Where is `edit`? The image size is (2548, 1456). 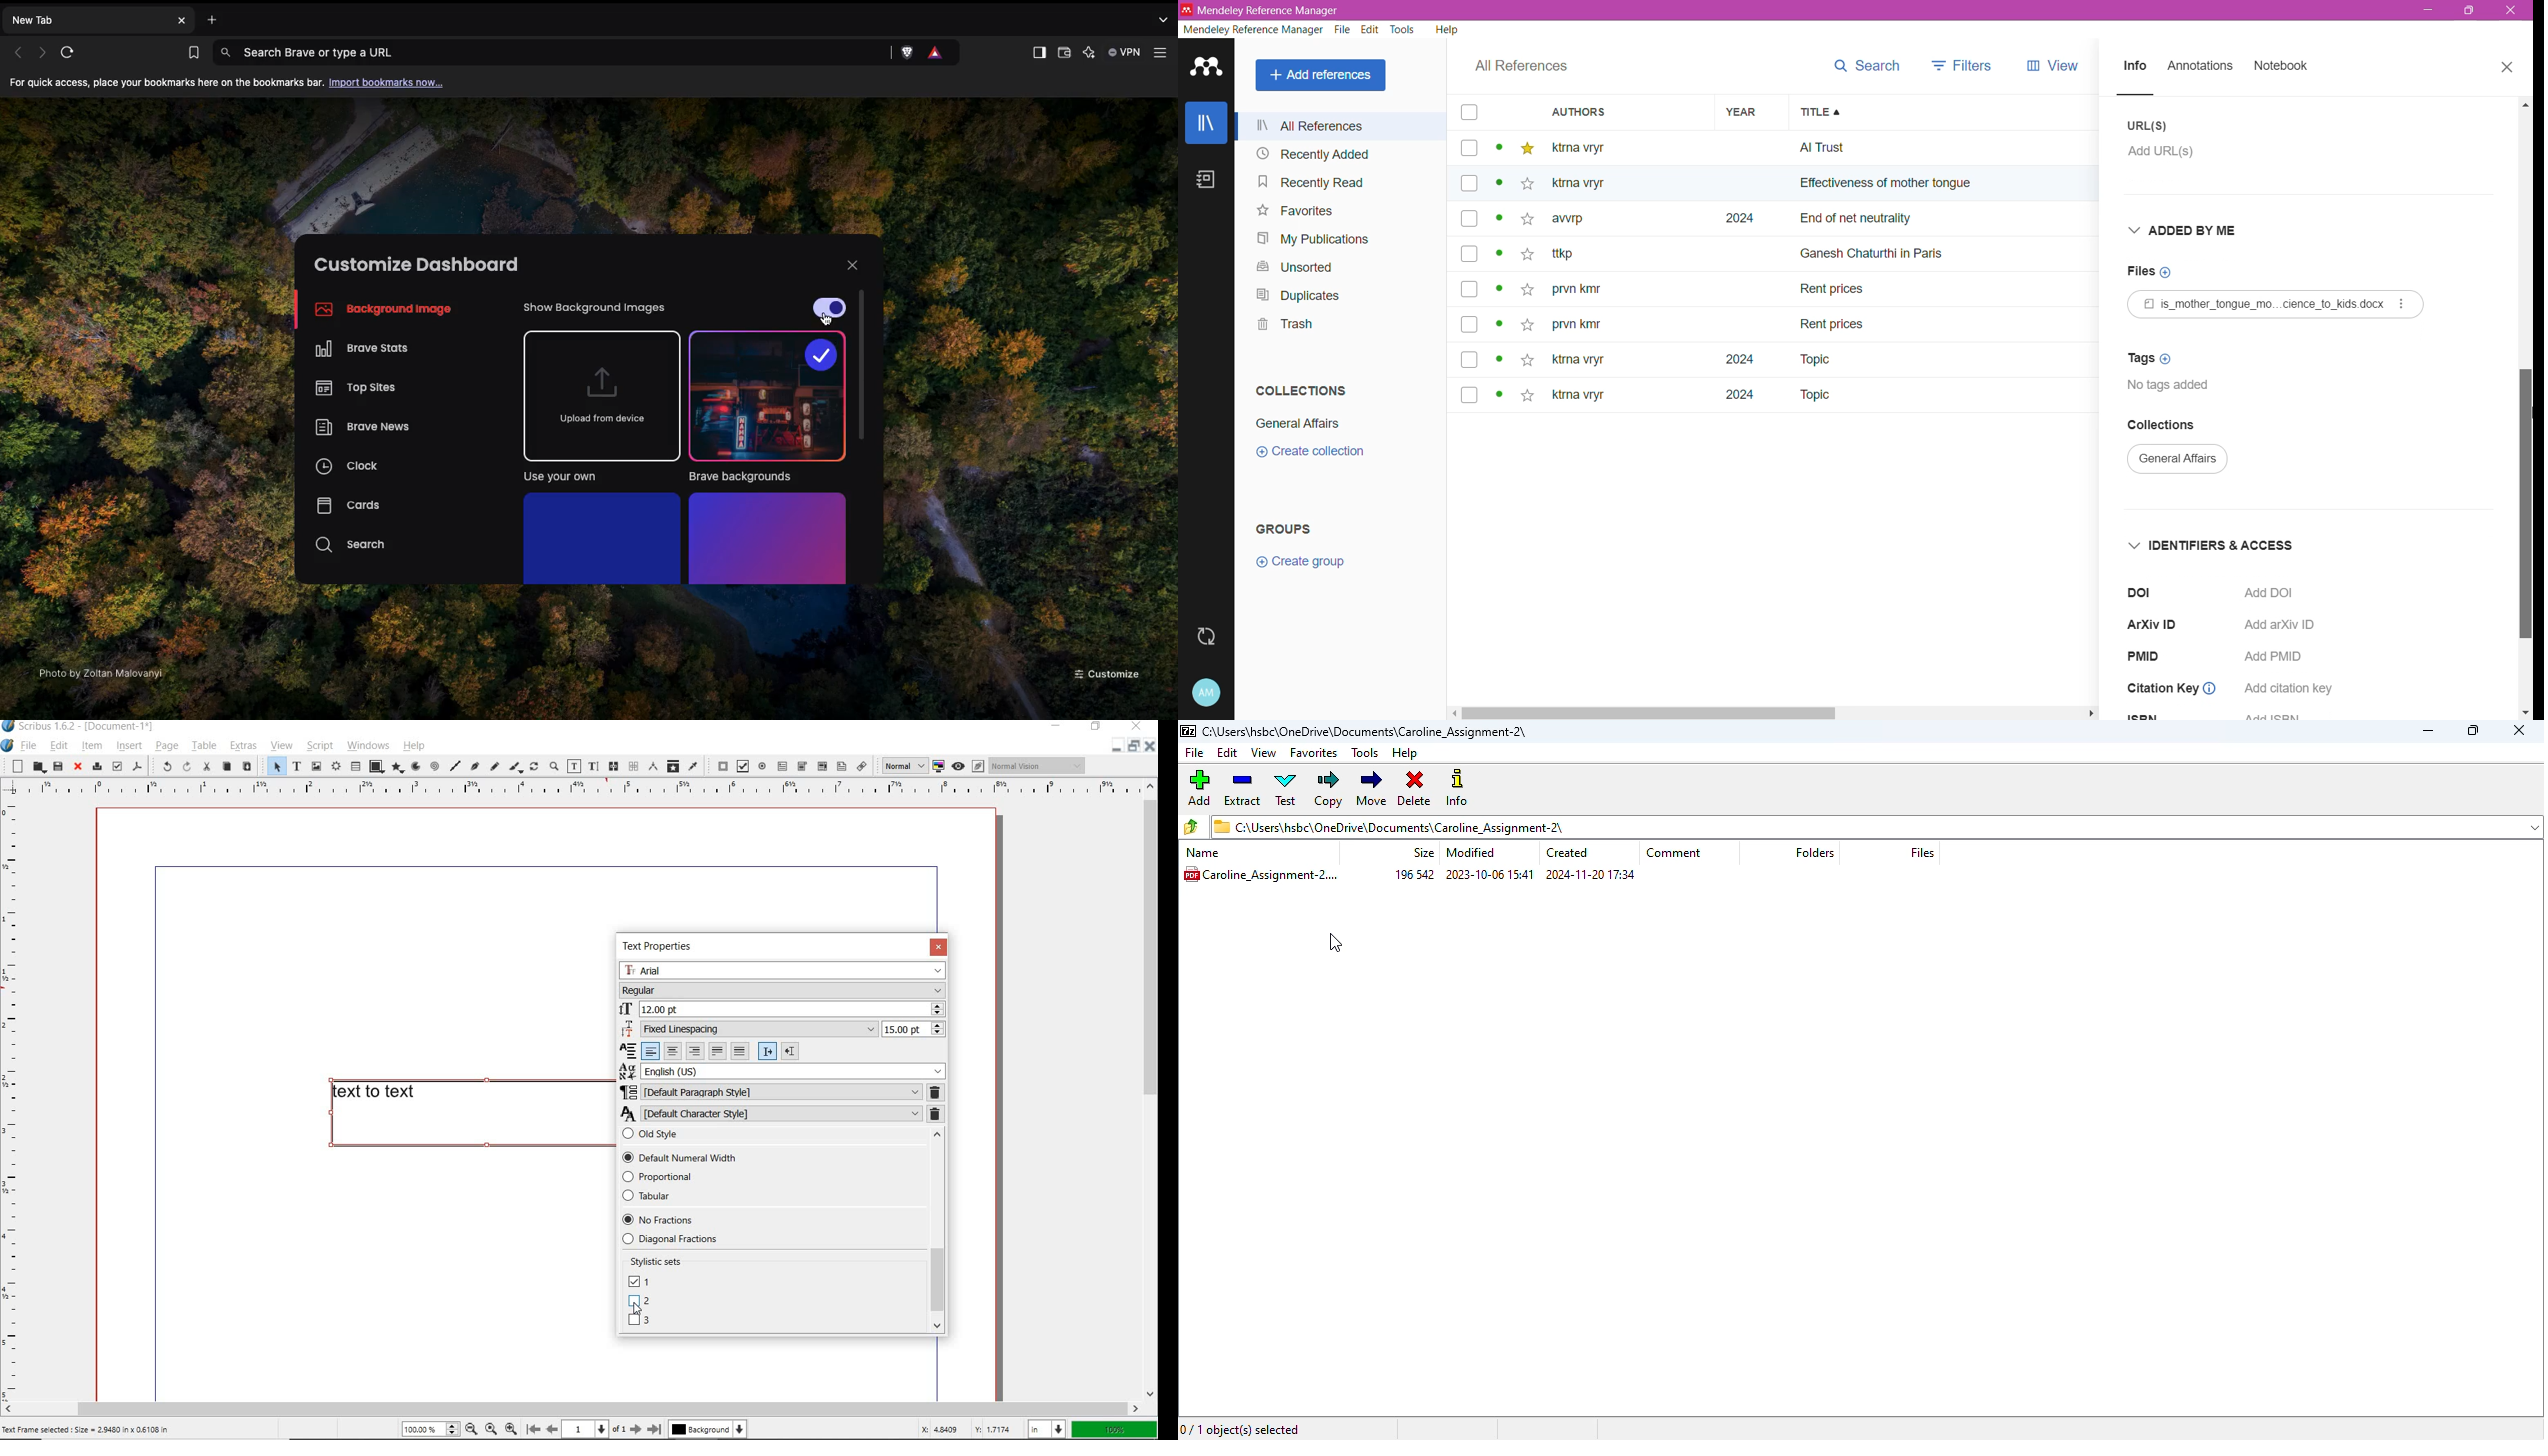
edit is located at coordinates (1227, 753).